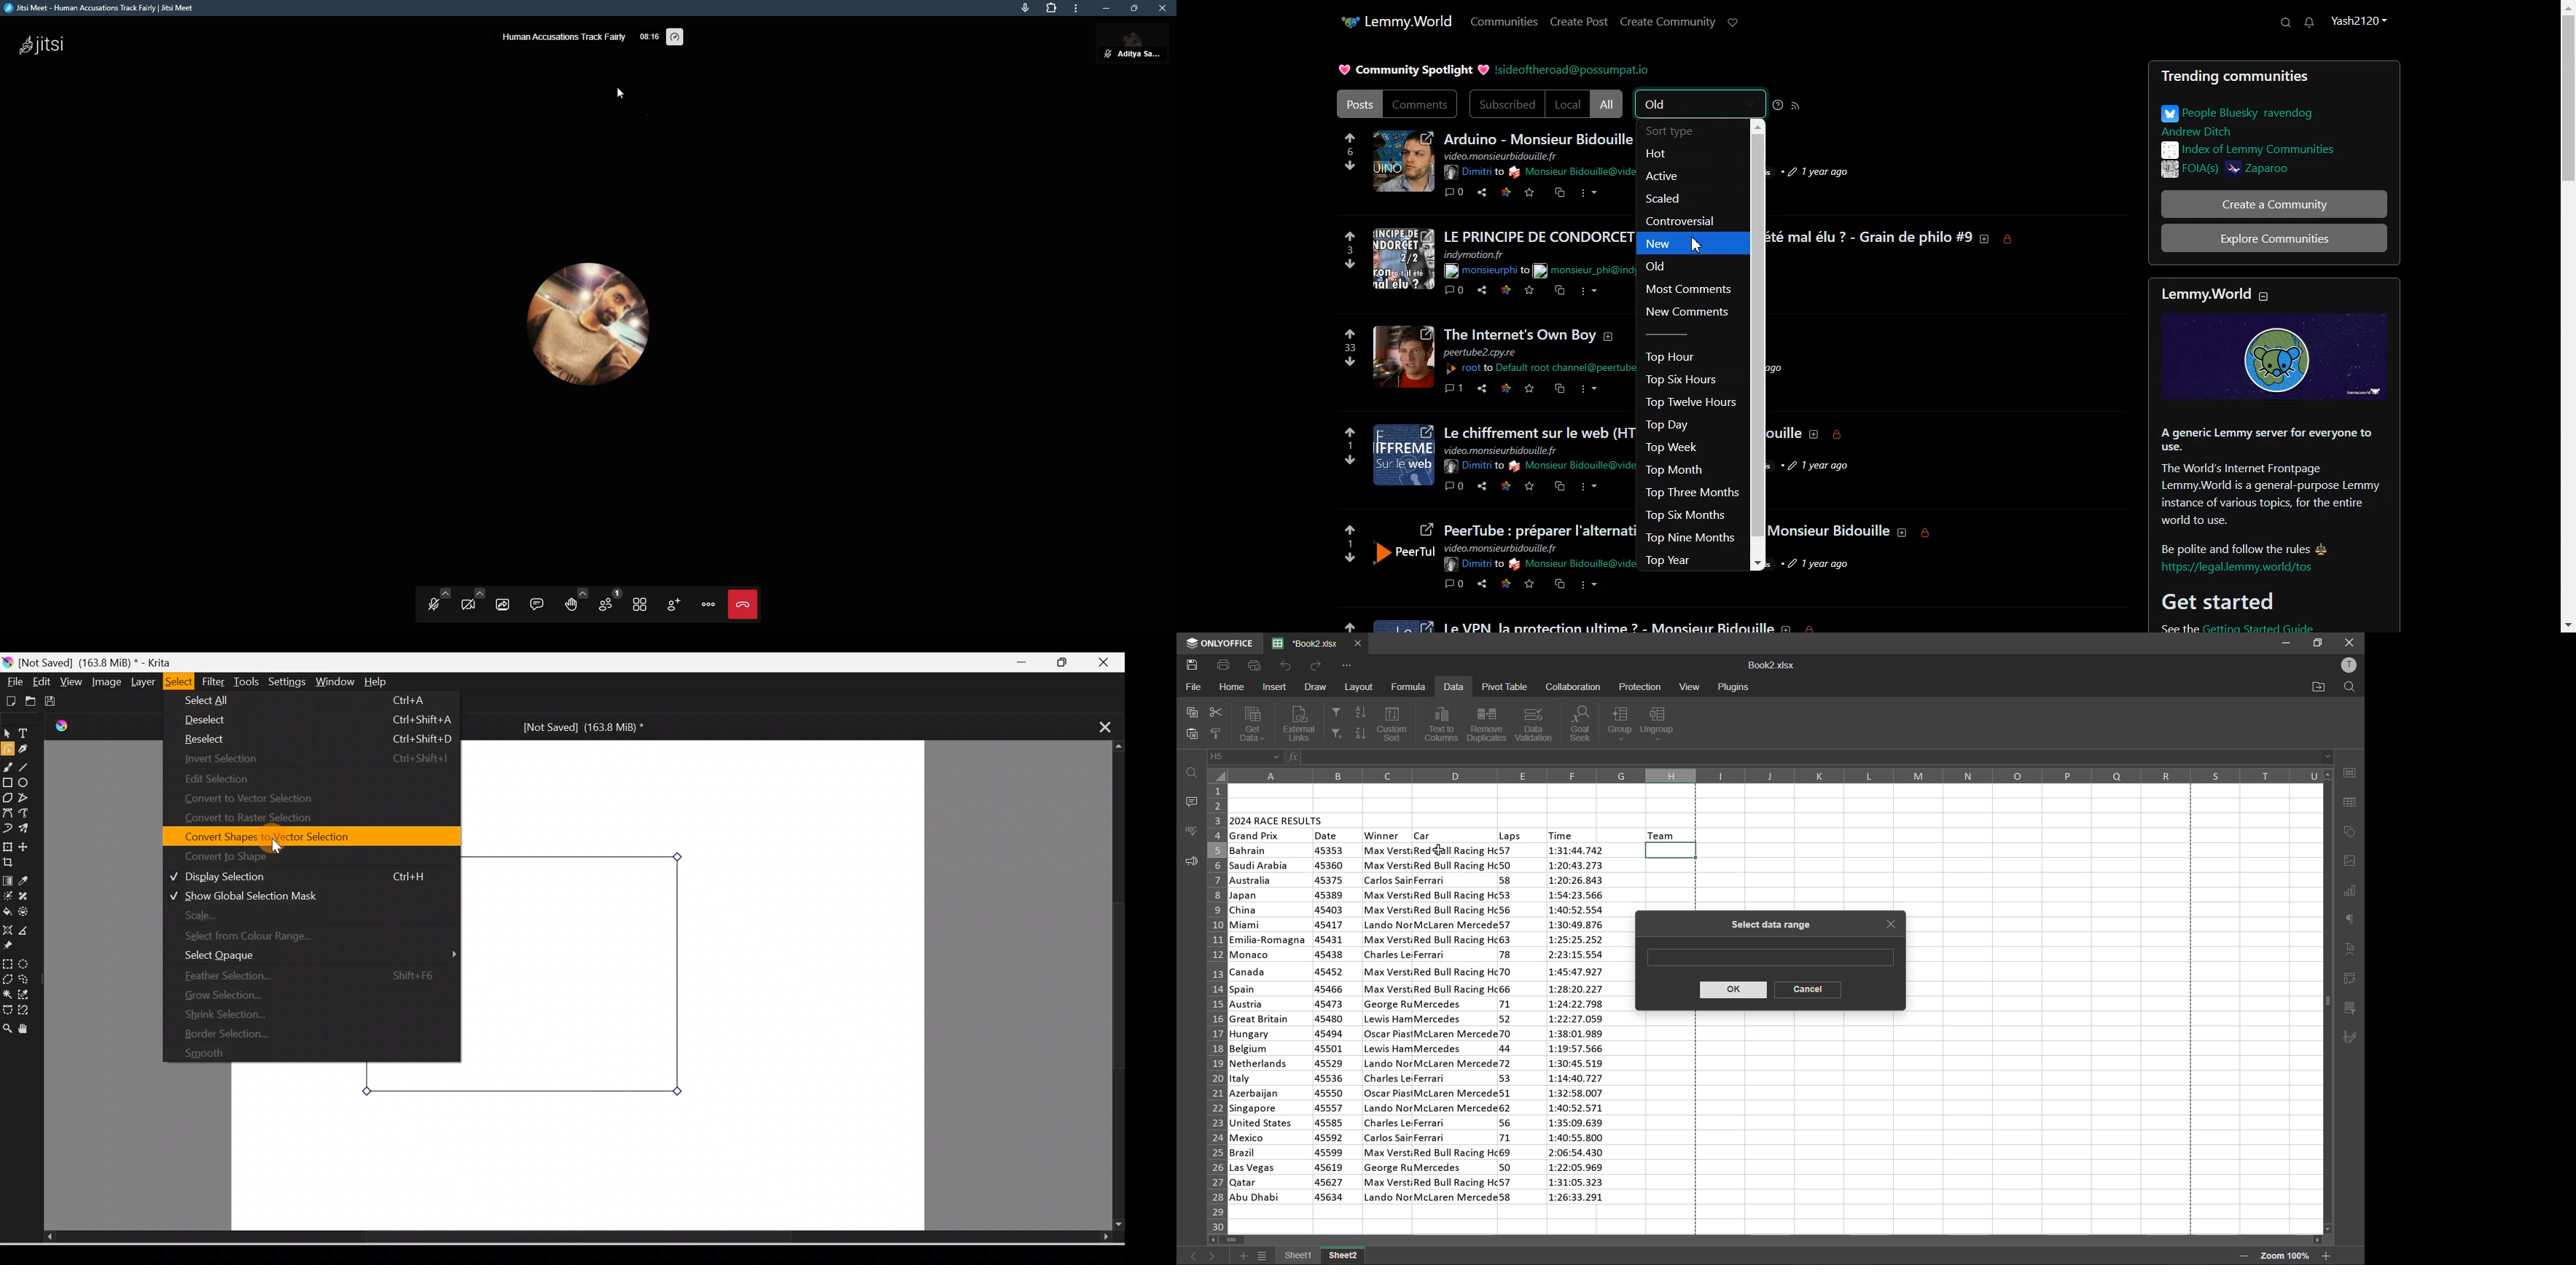 The height and width of the screenshot is (1288, 2576). I want to click on home, so click(1232, 688).